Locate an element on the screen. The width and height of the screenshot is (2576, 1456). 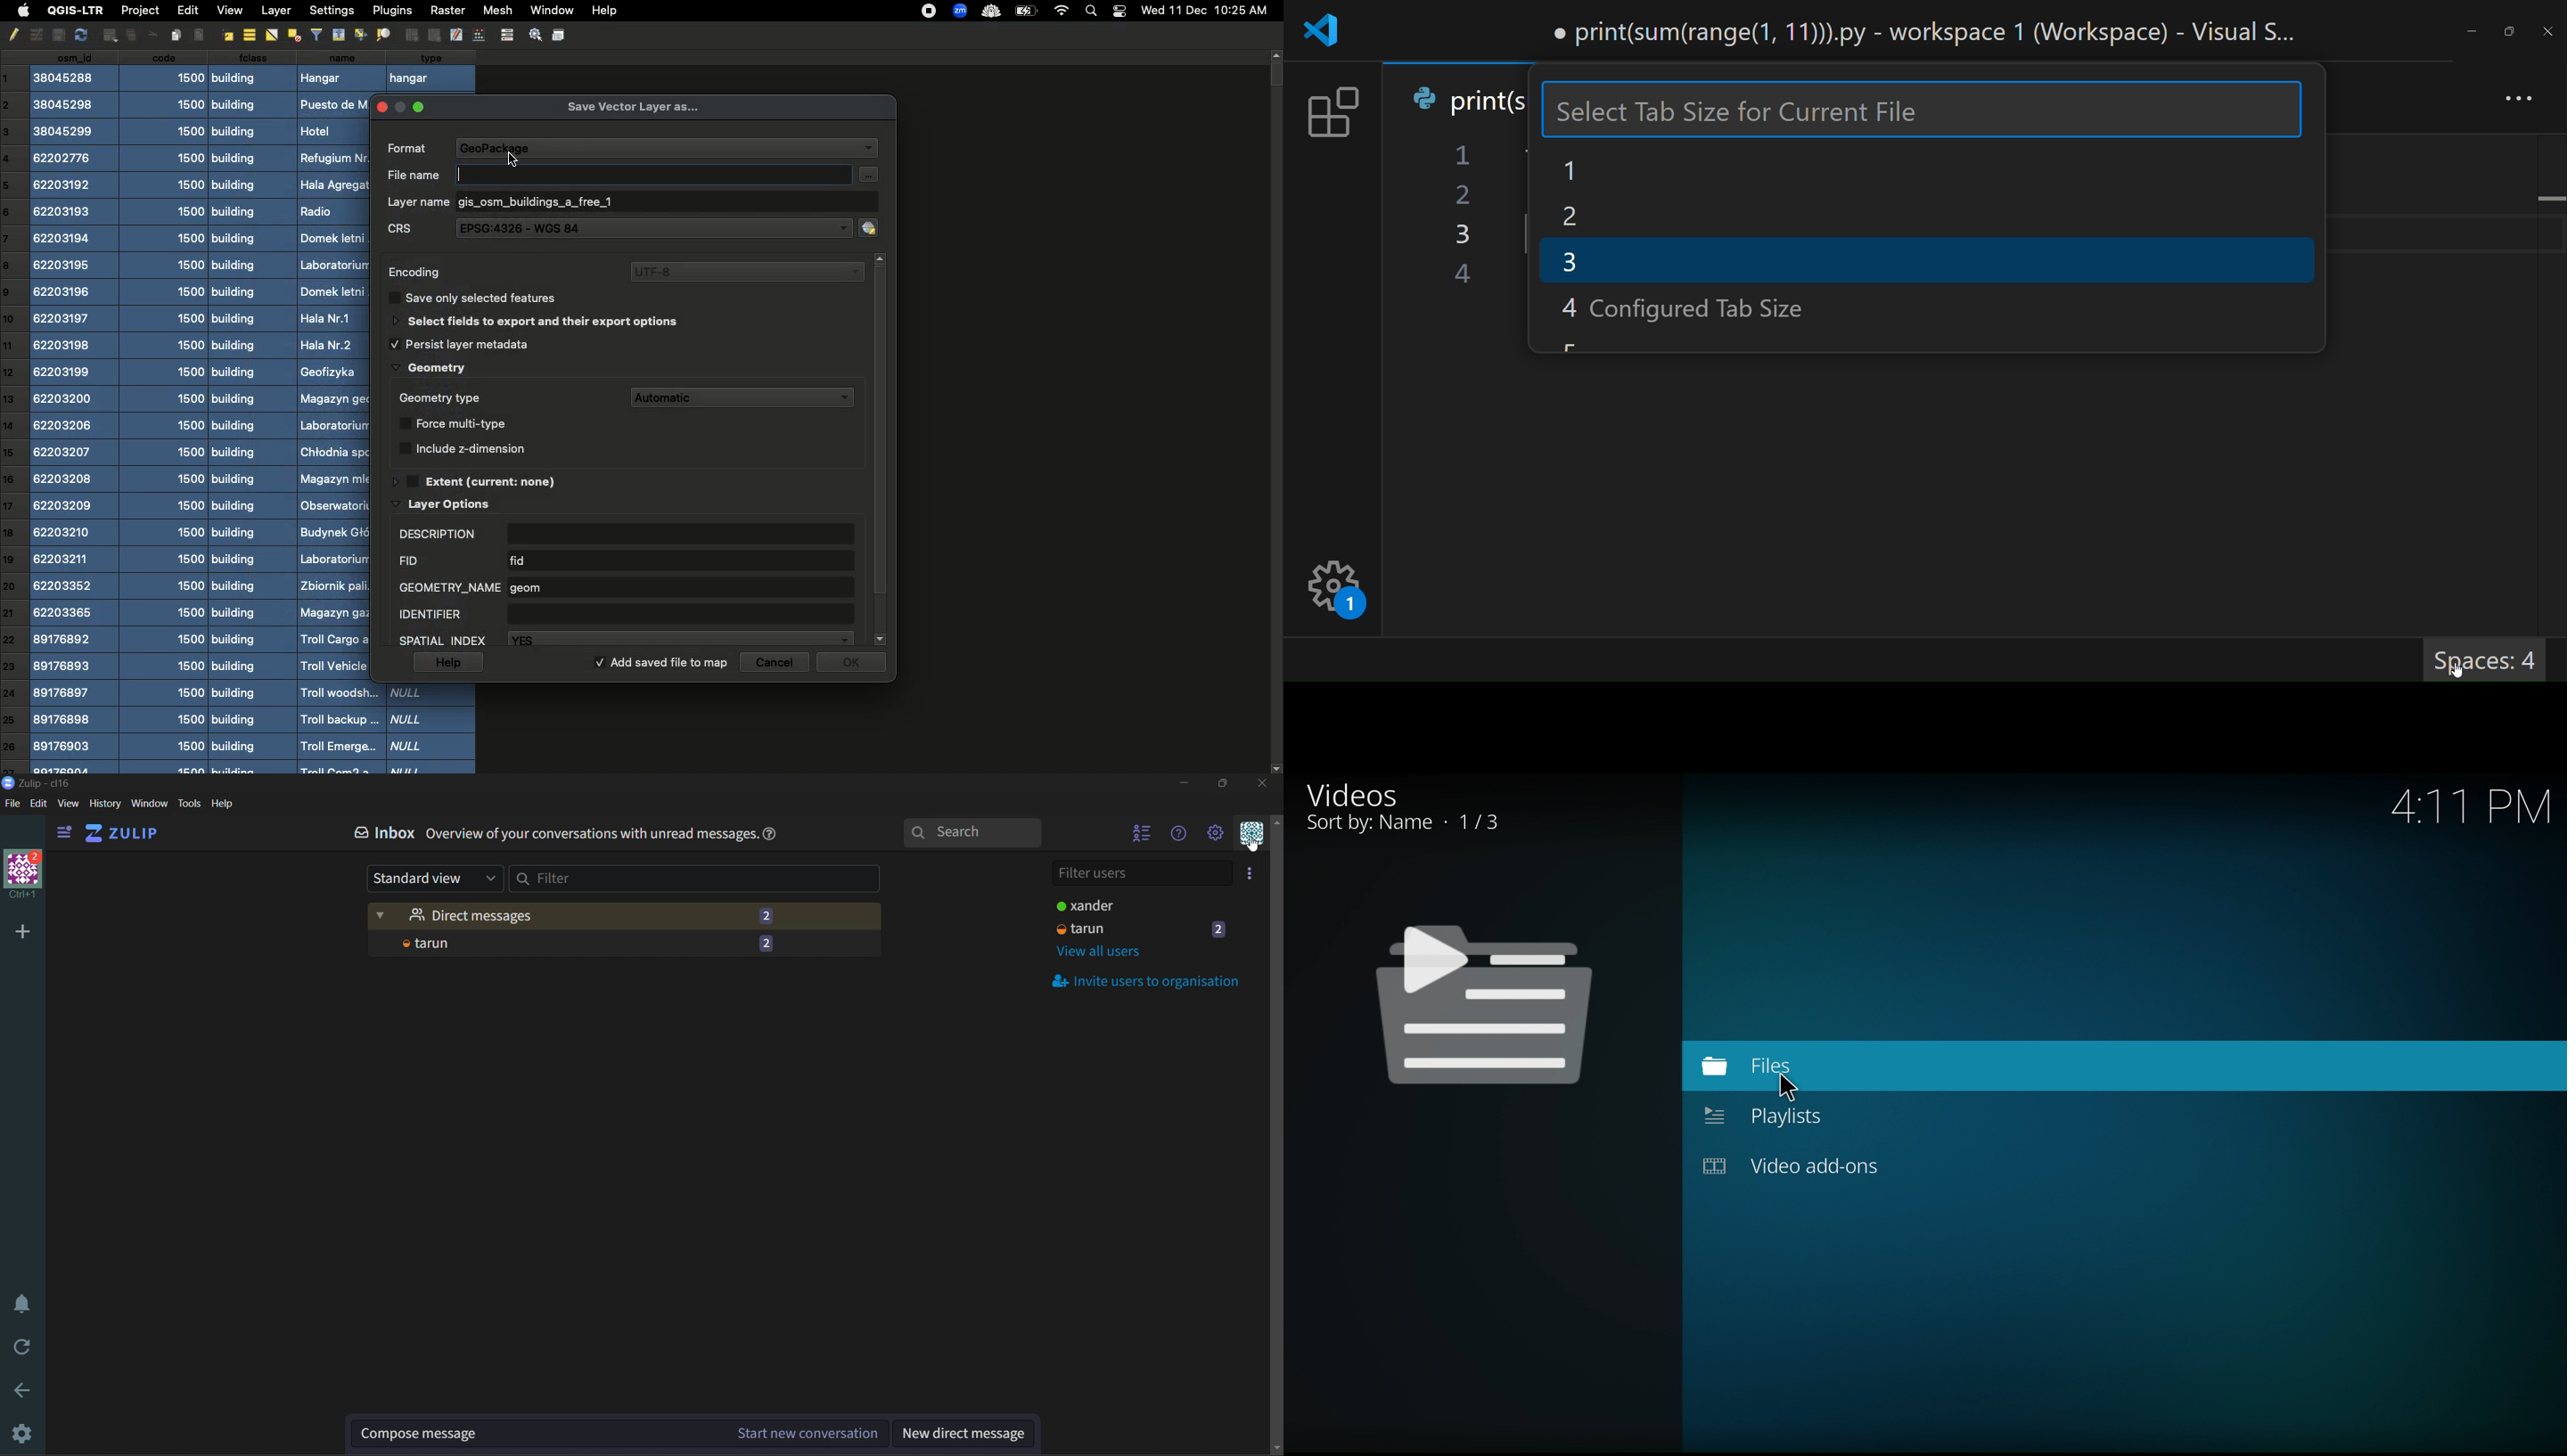
QGIS-LTR is located at coordinates (72, 11).